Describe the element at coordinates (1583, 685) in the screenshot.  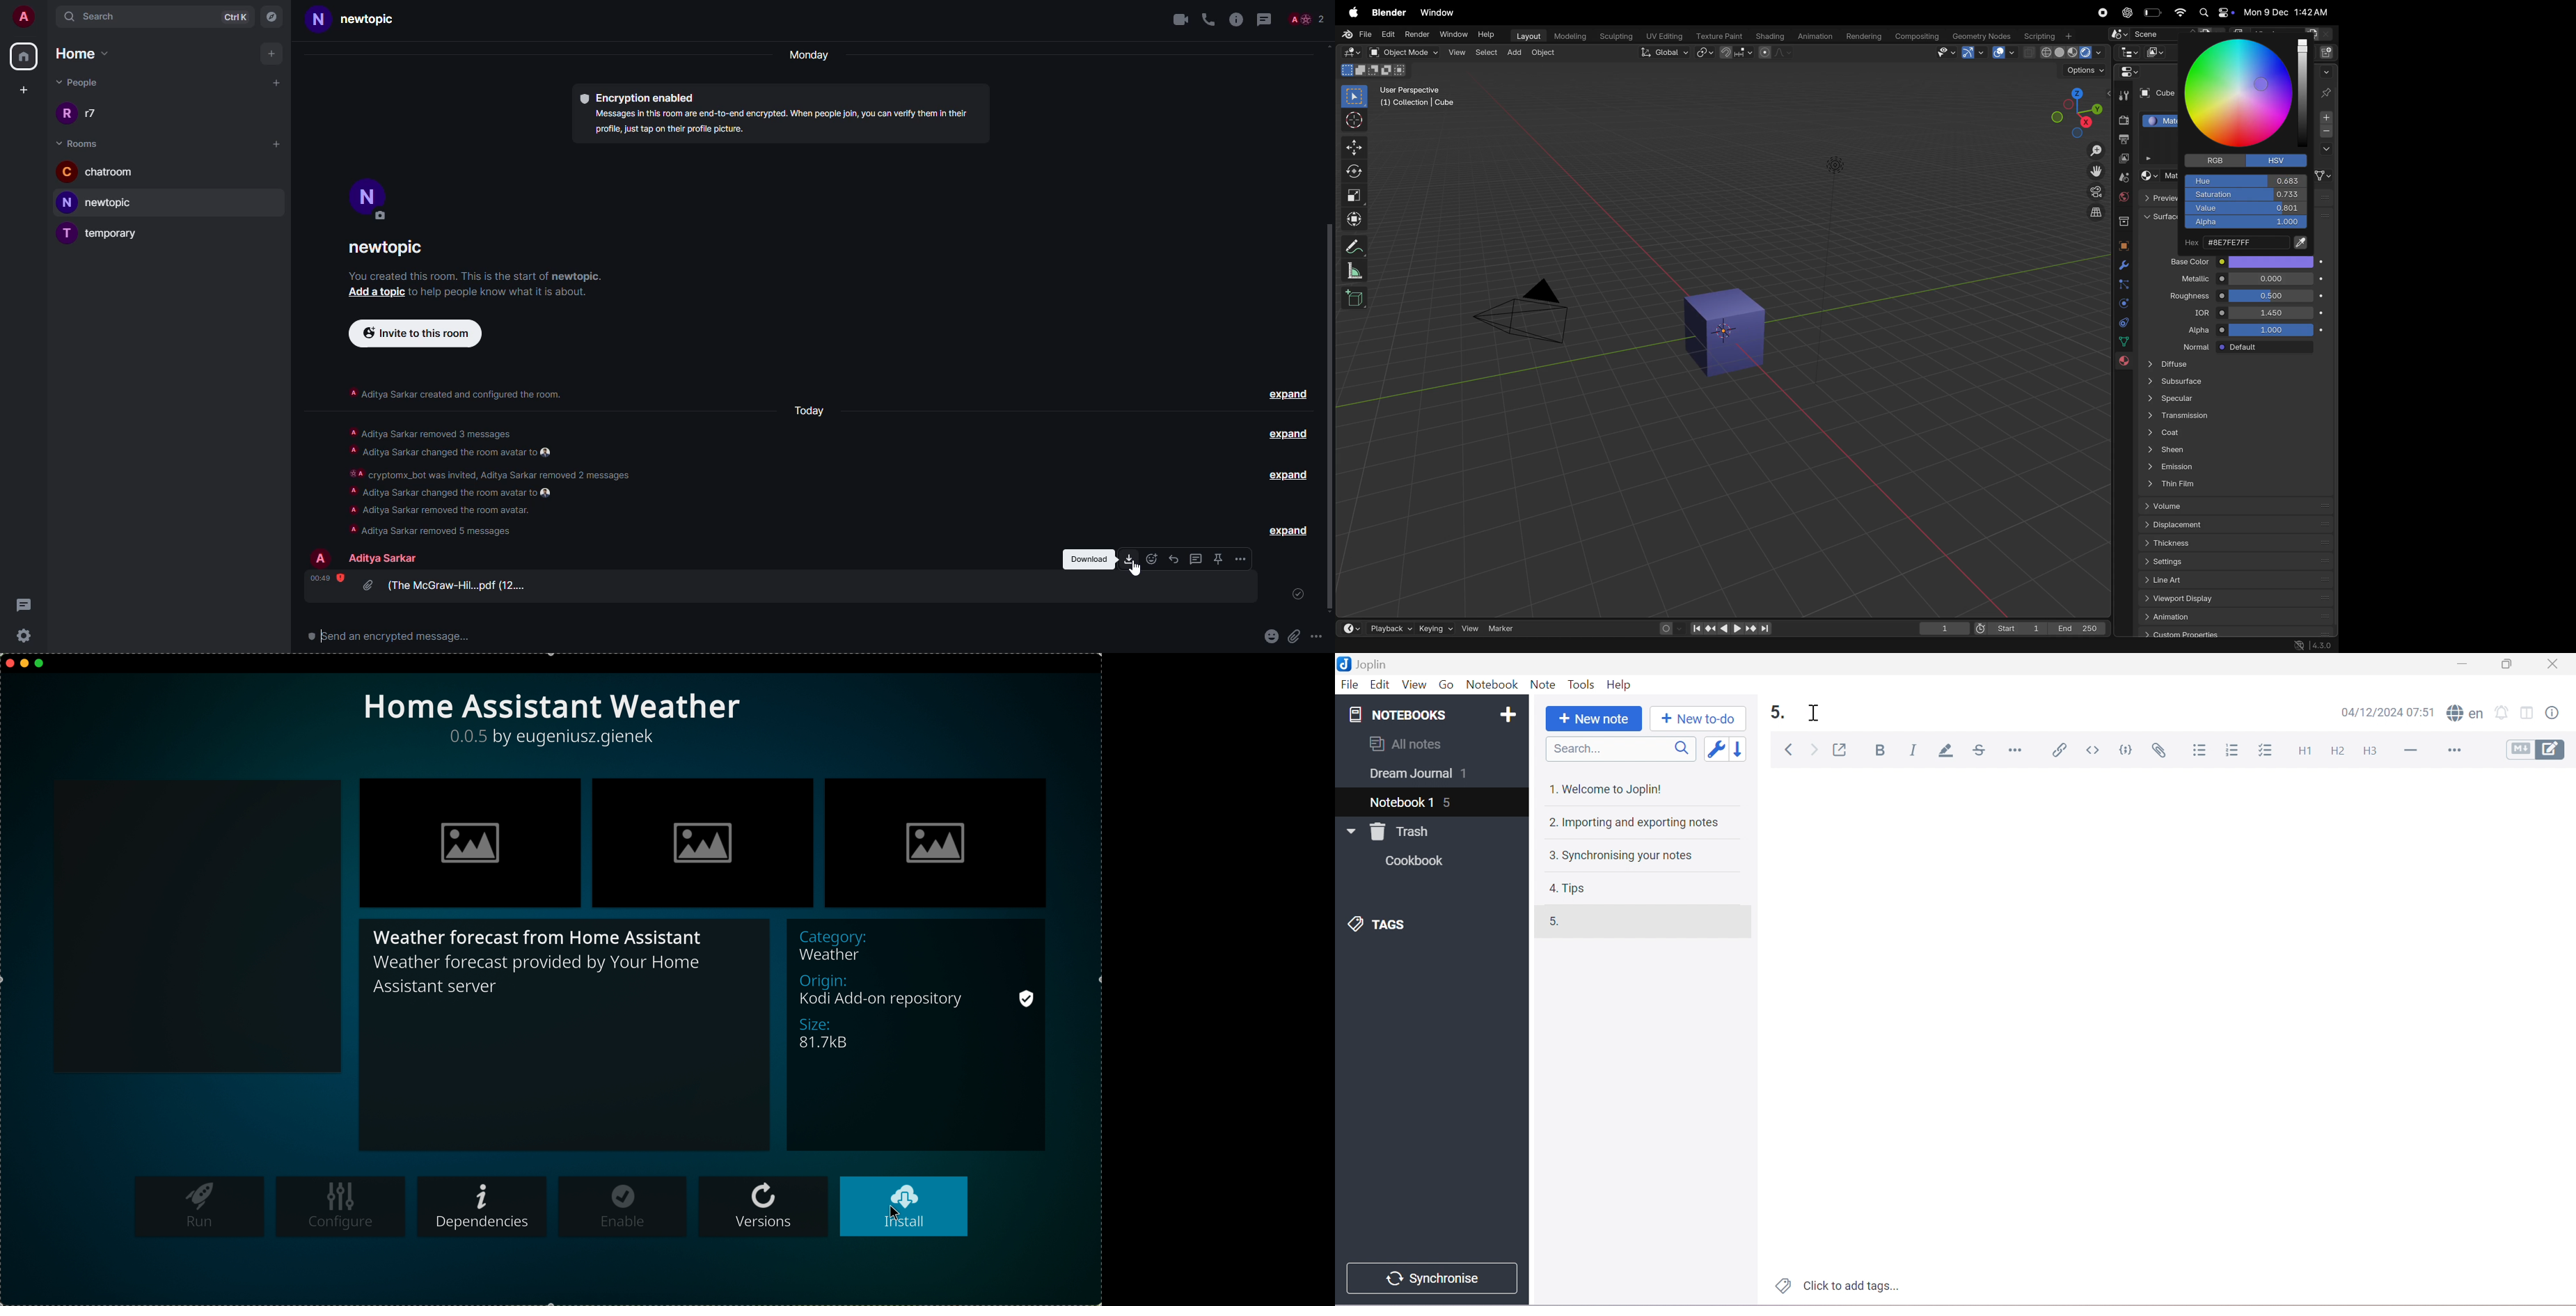
I see `Tools` at that location.